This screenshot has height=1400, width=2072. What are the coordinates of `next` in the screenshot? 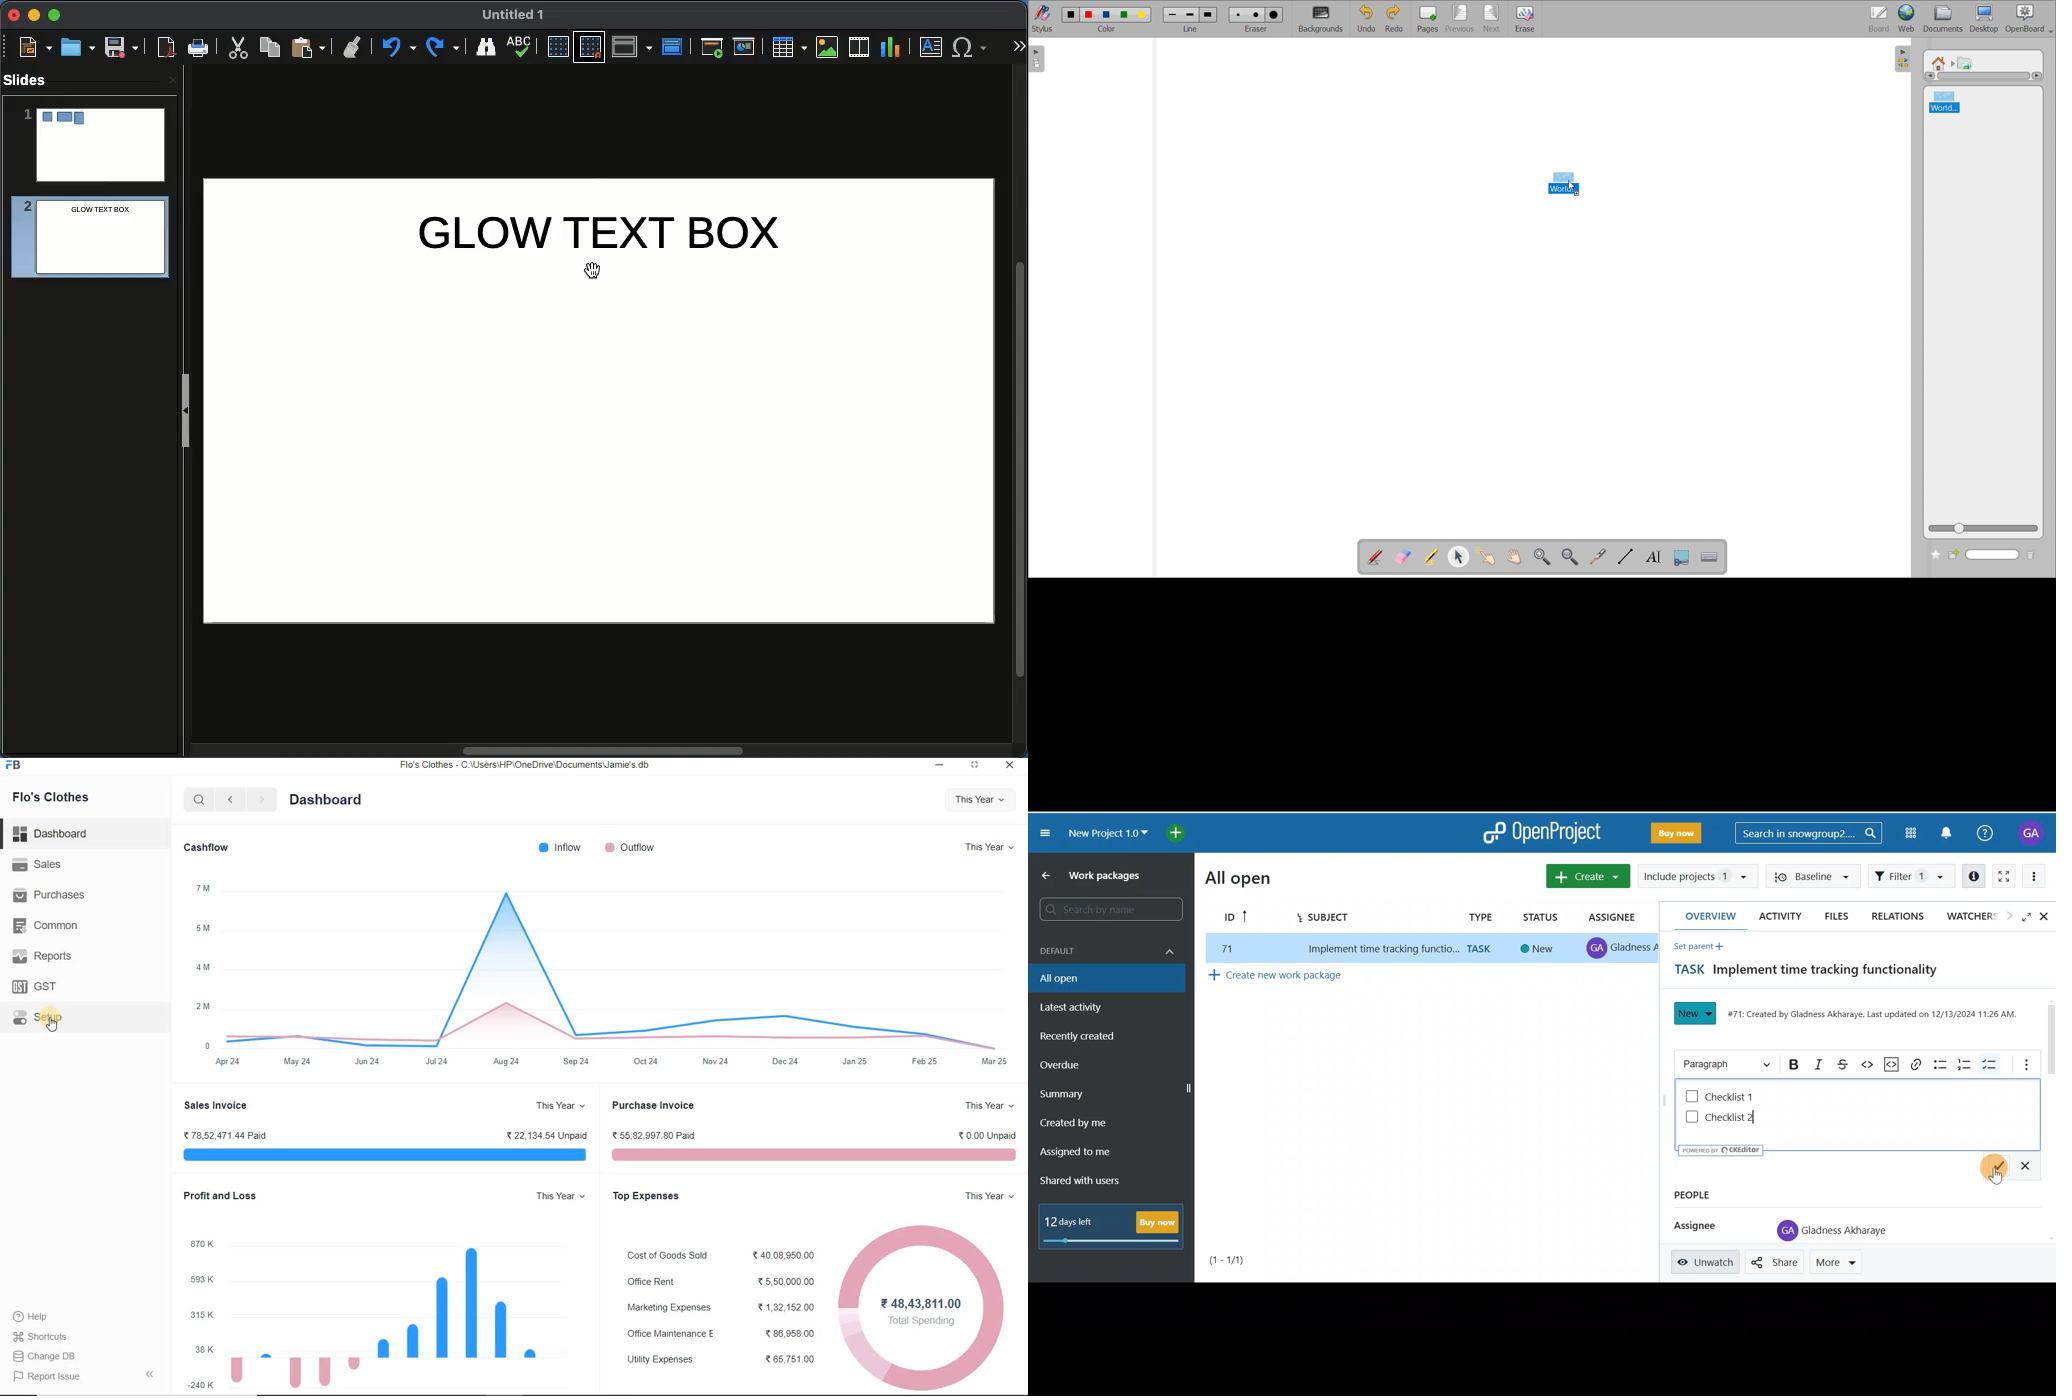 It's located at (263, 800).